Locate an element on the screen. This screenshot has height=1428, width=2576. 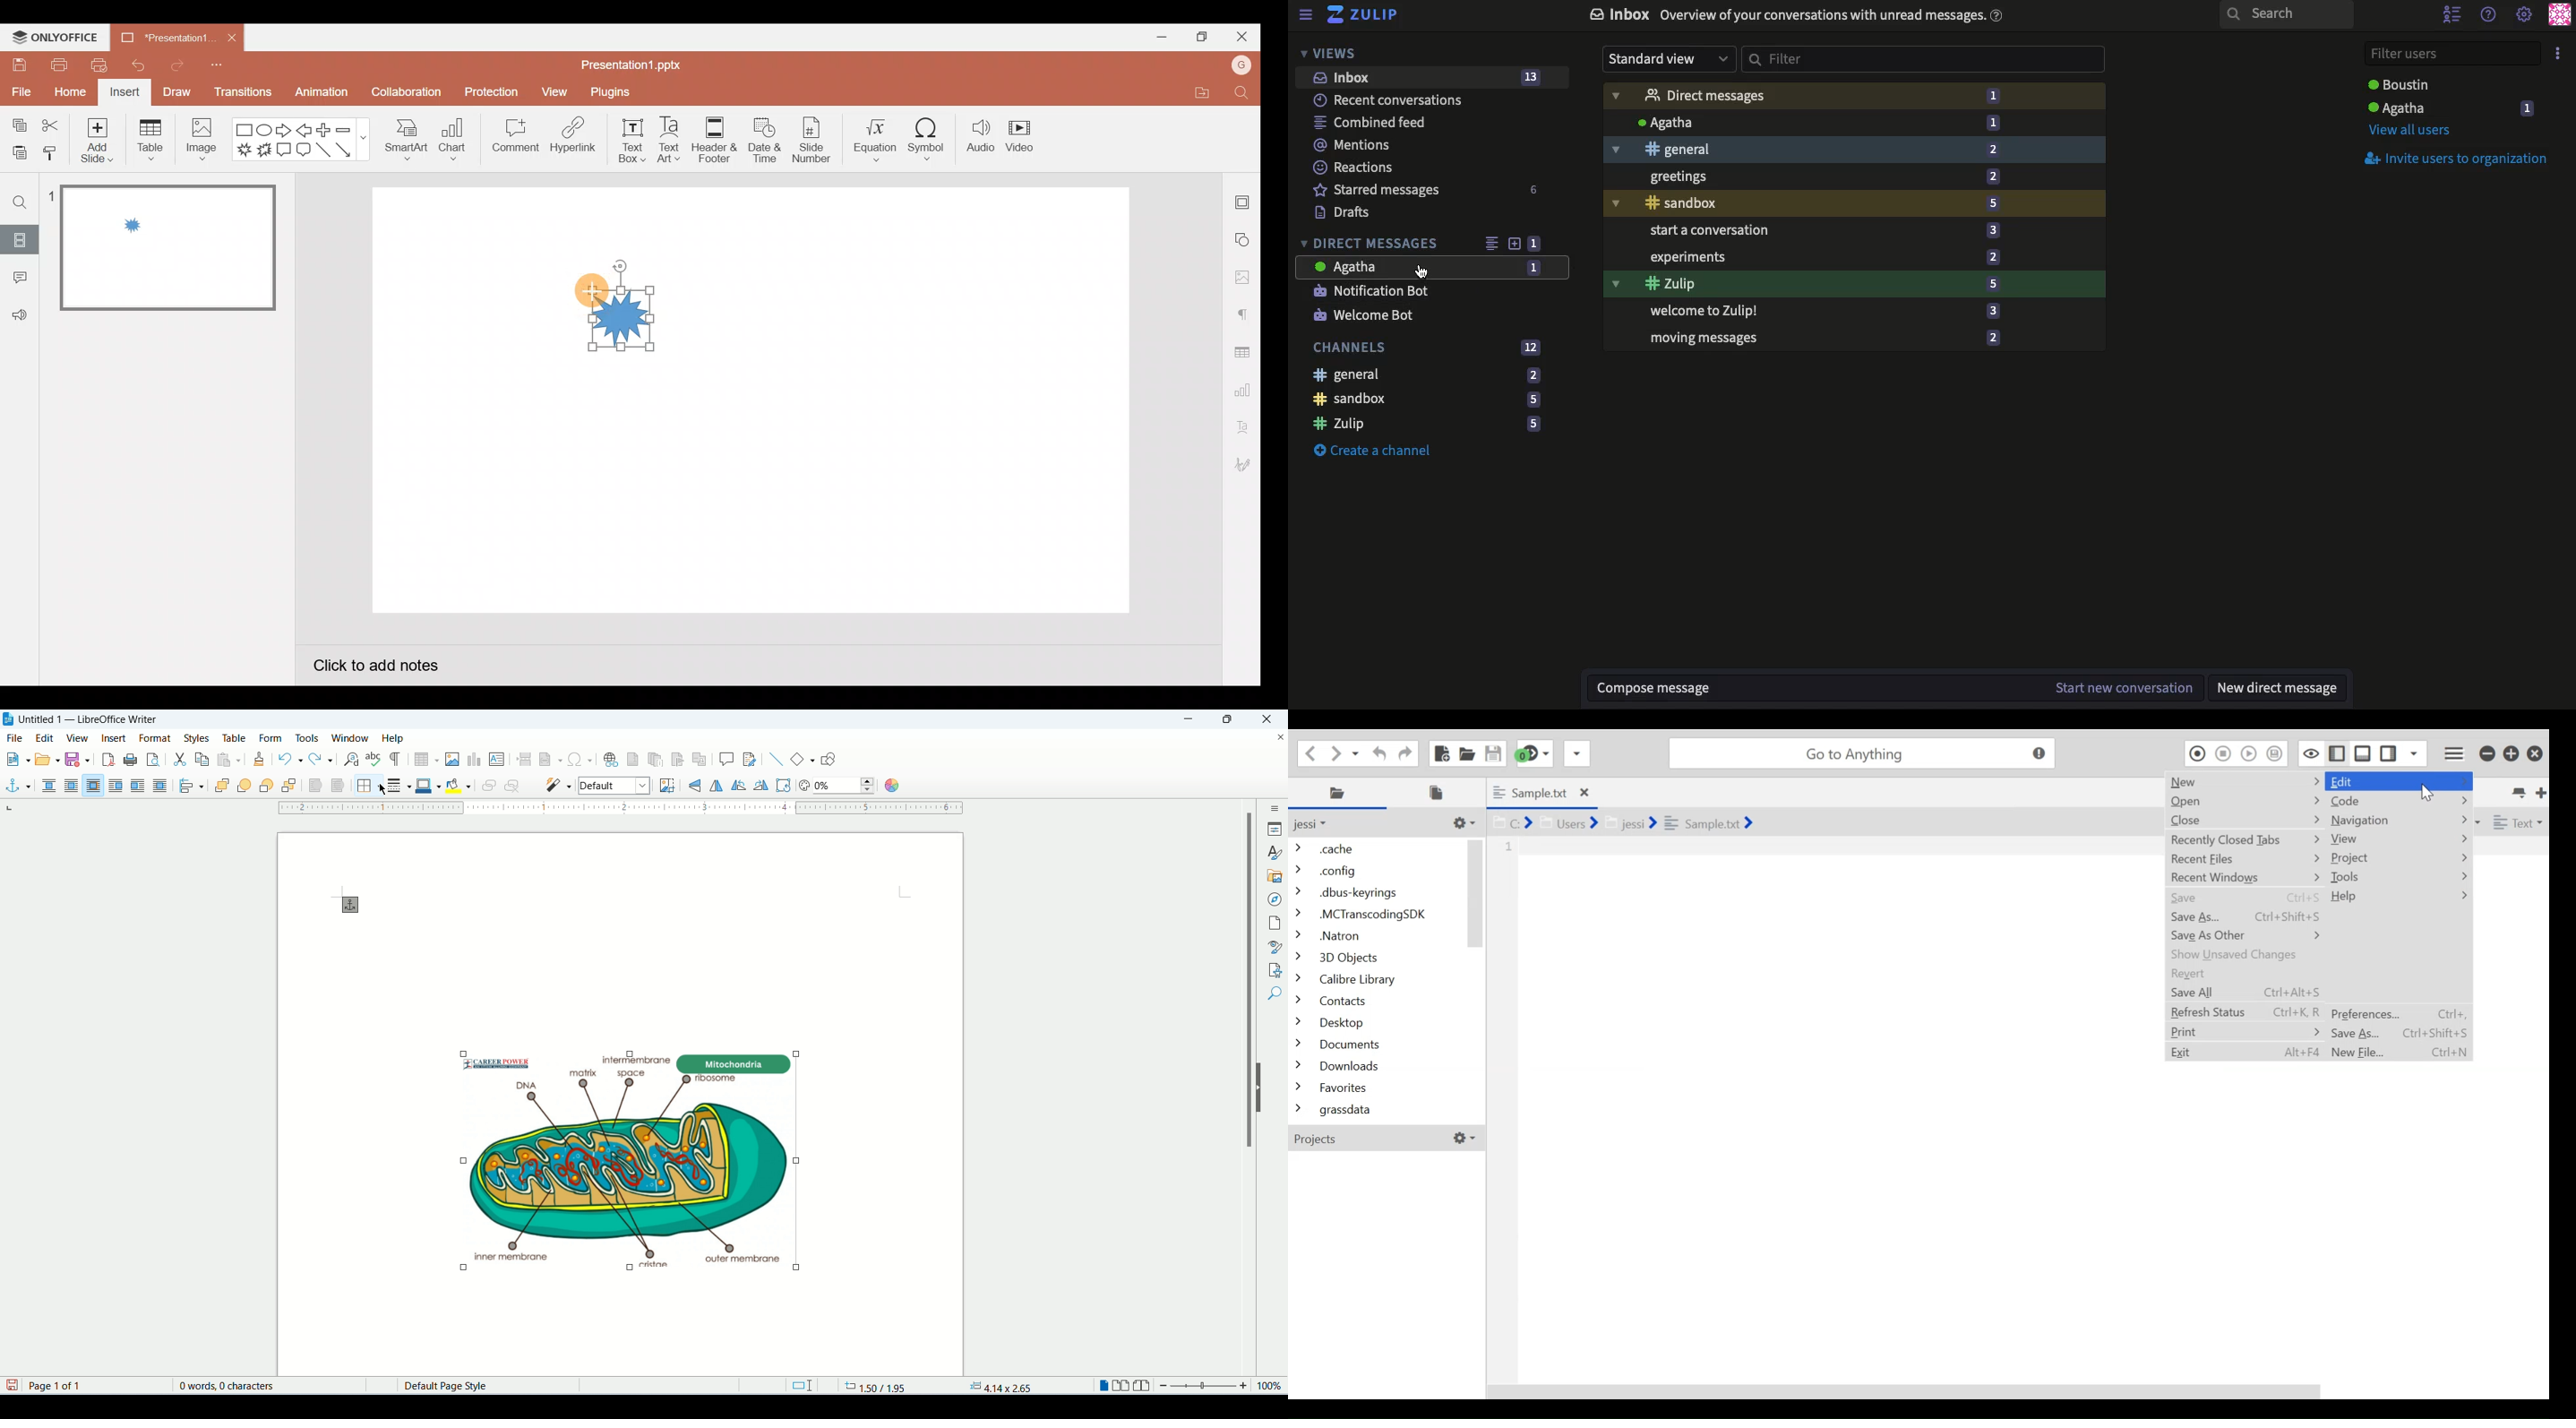
Feedback & support is located at coordinates (19, 316).